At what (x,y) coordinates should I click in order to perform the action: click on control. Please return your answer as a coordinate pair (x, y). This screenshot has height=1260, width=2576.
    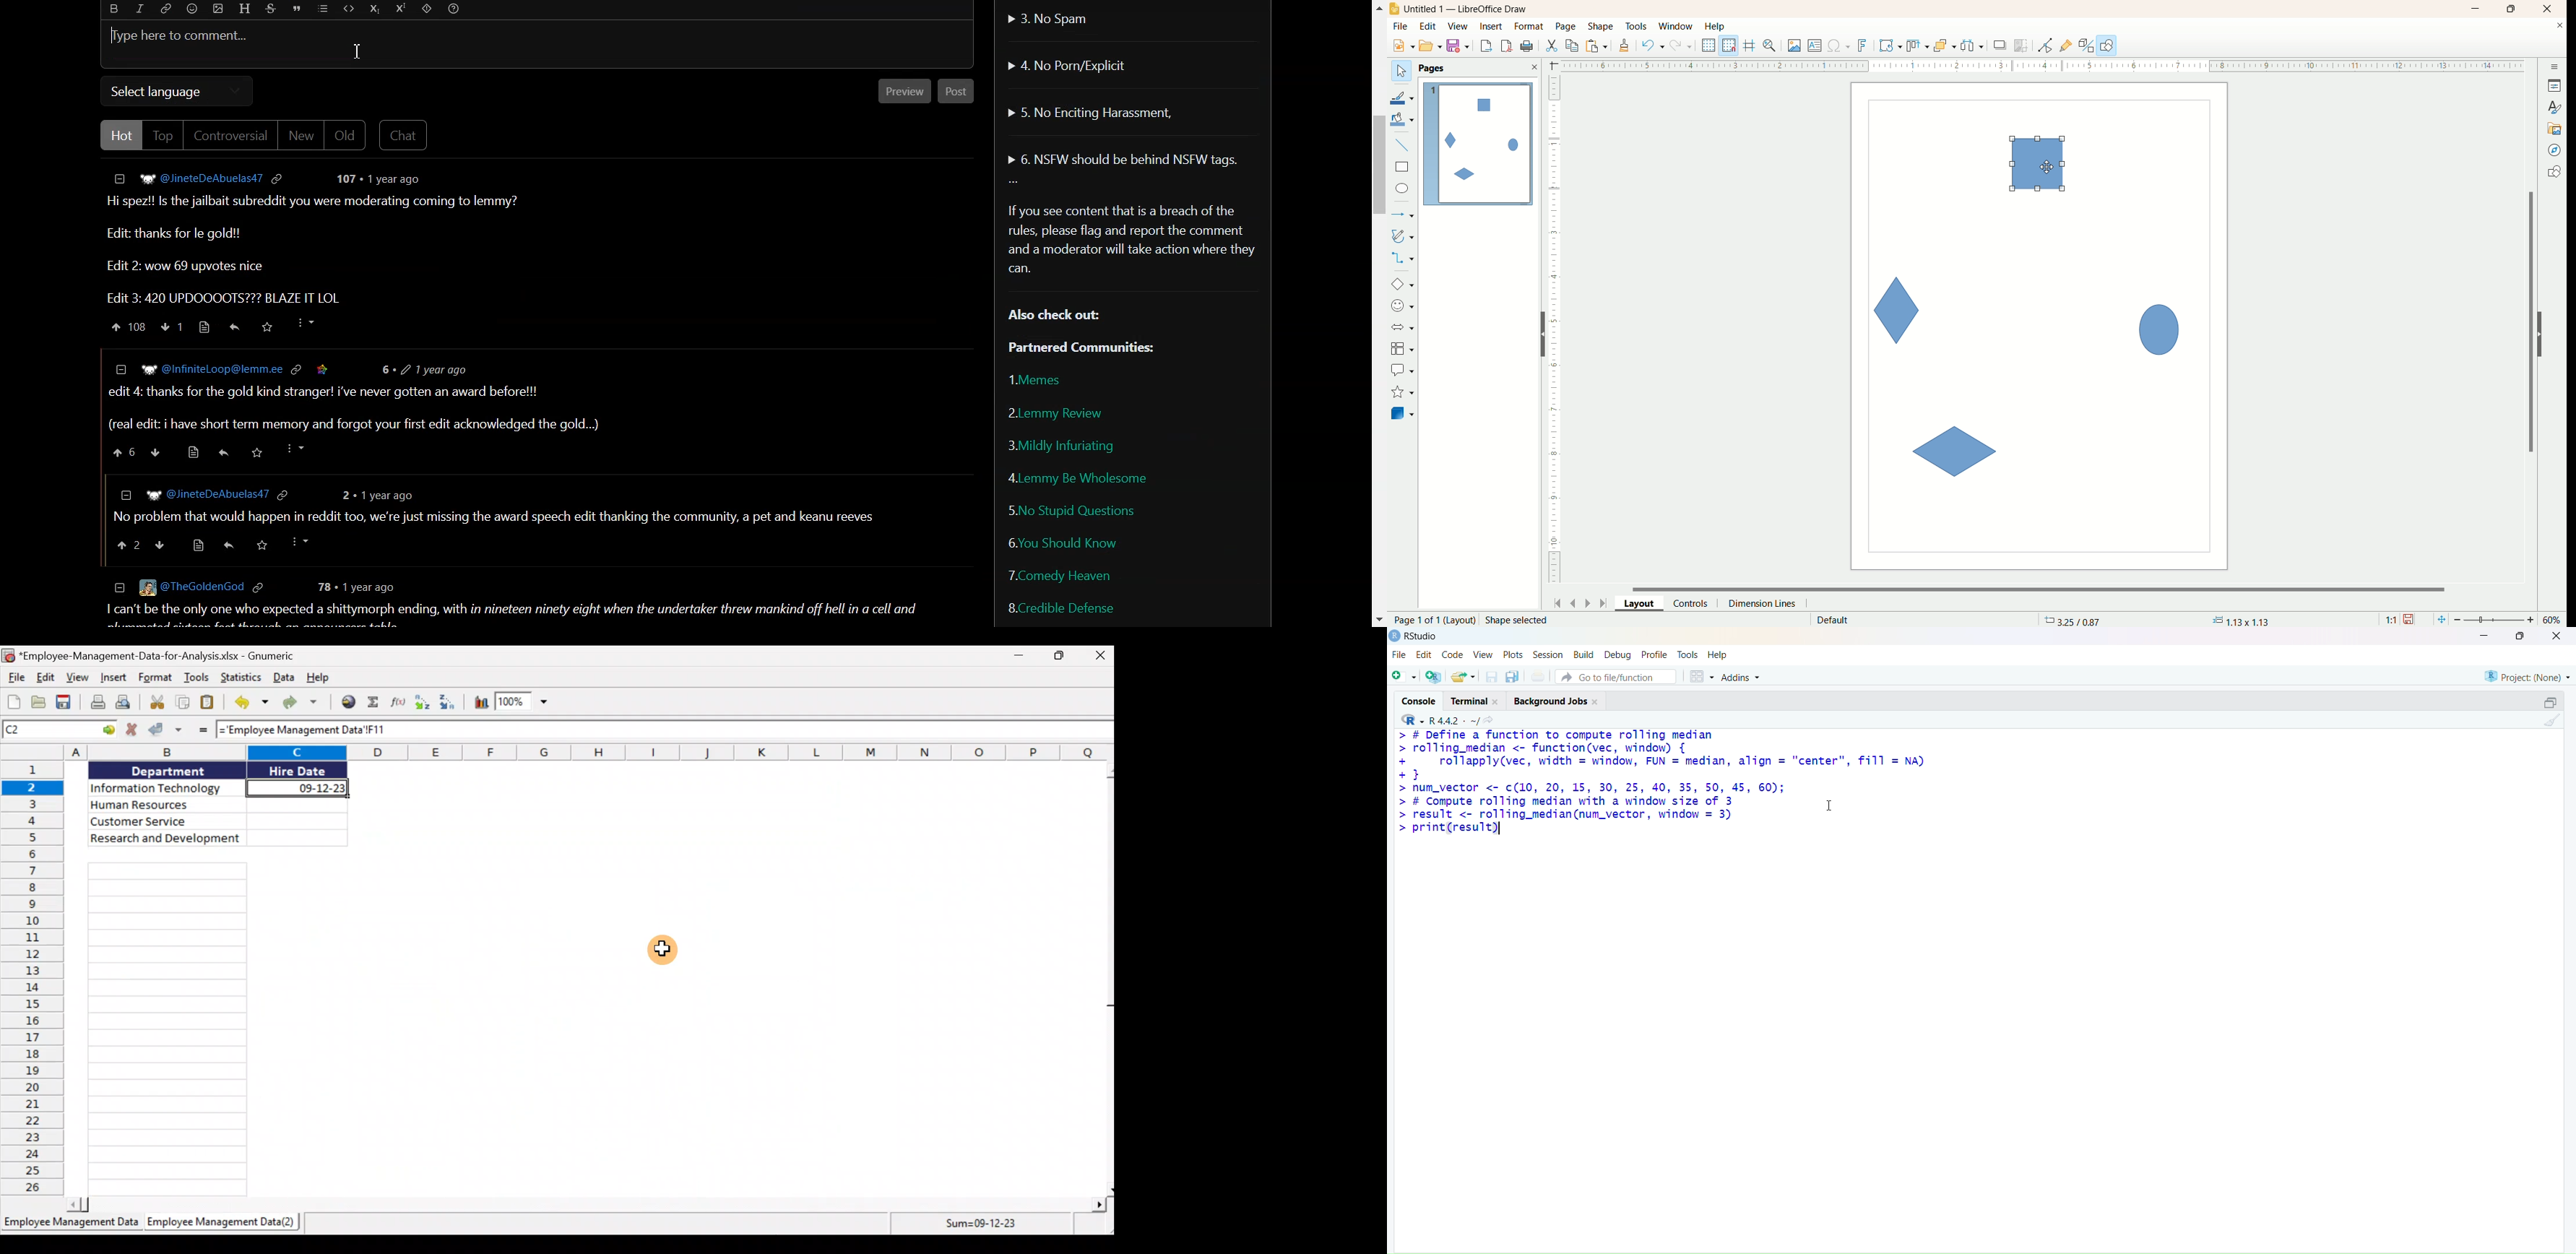
    Looking at the image, I should click on (1696, 603).